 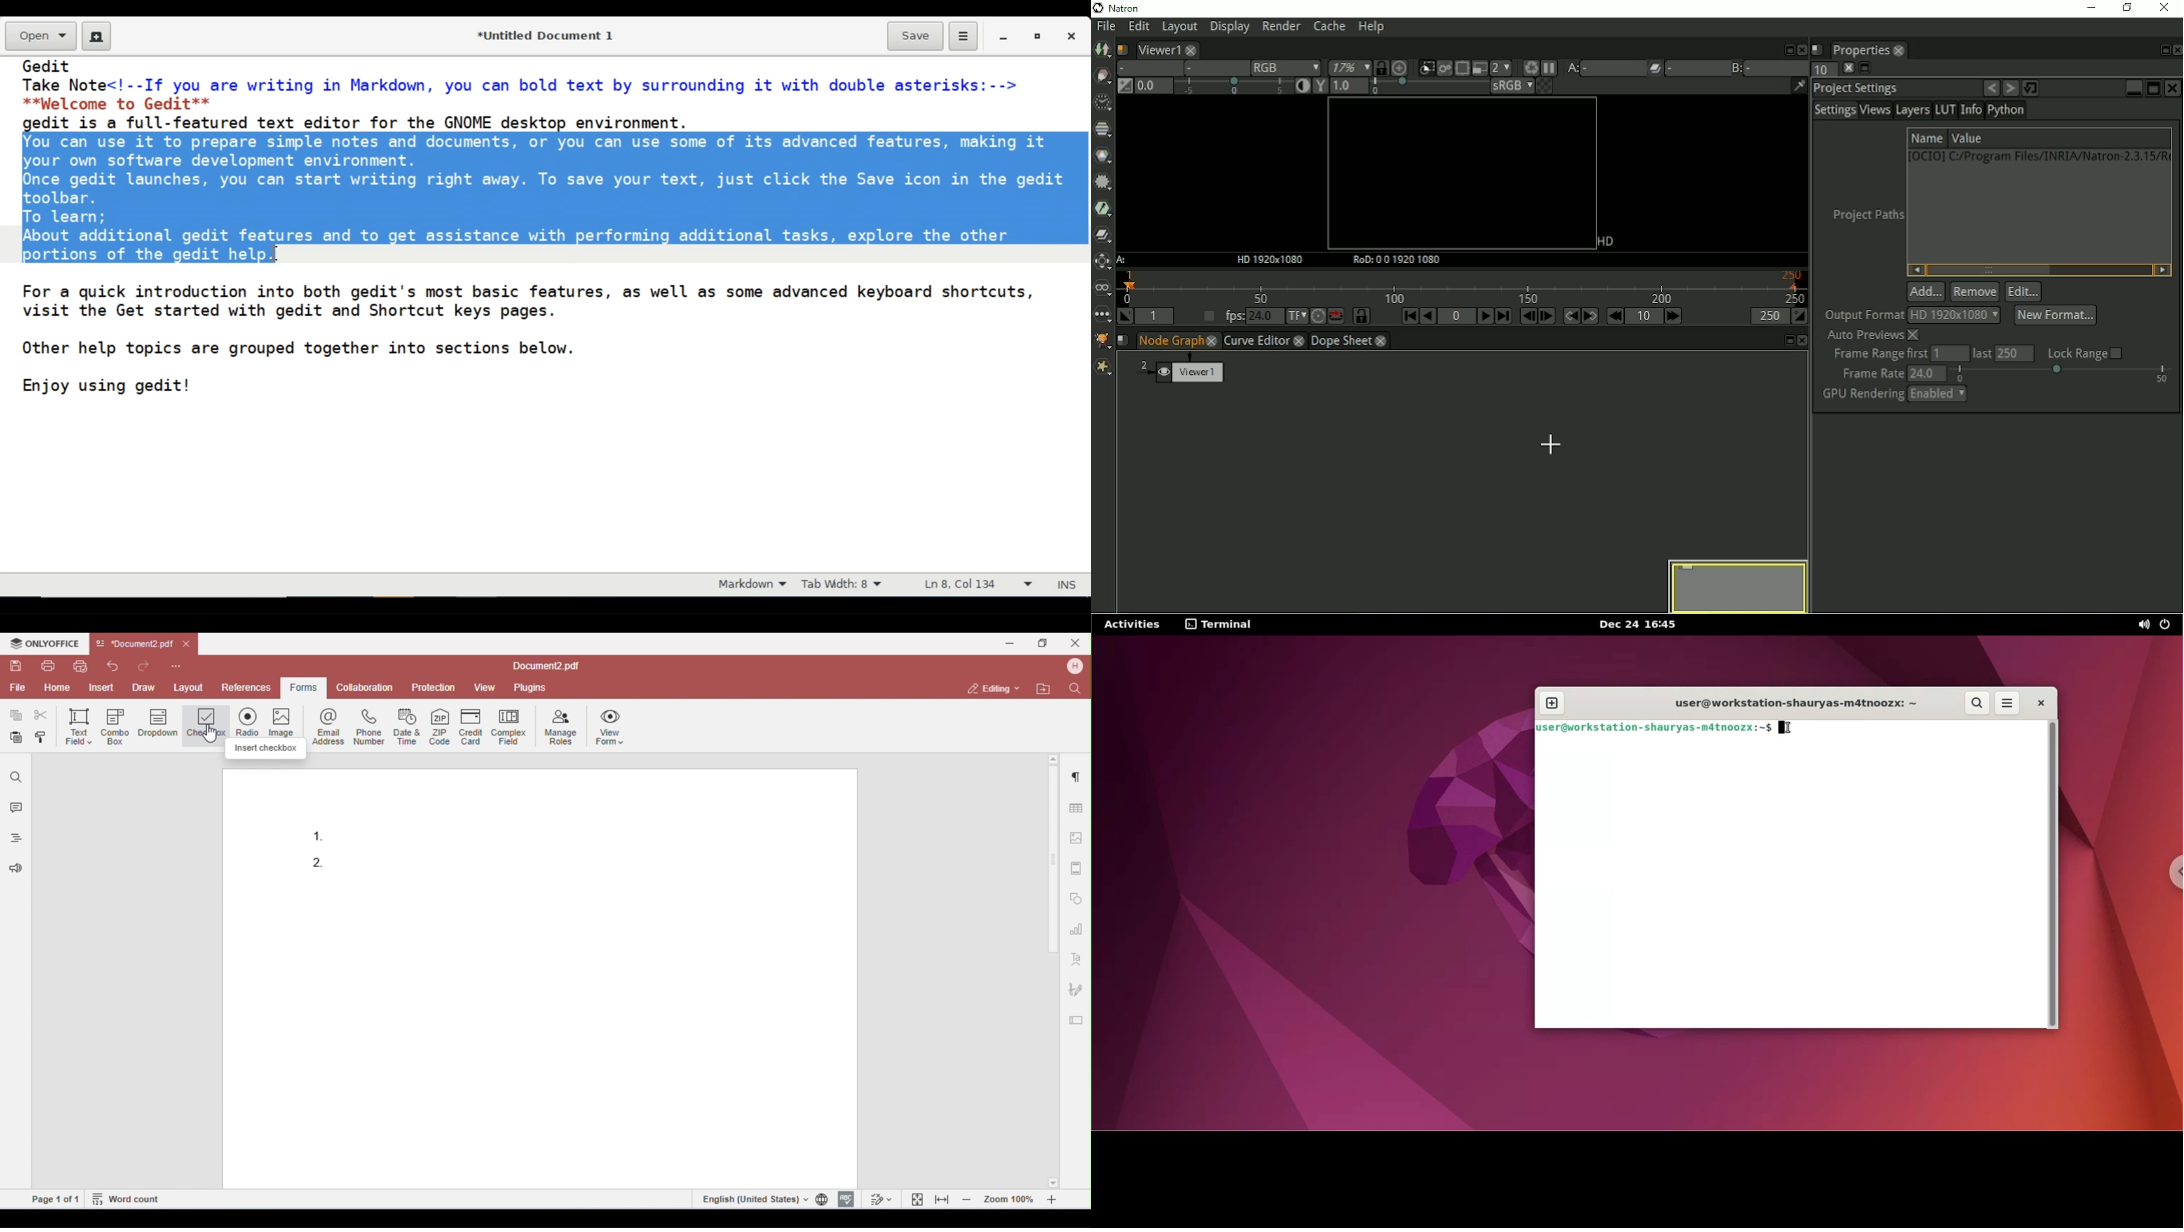 I want to click on Markdown, so click(x=749, y=585).